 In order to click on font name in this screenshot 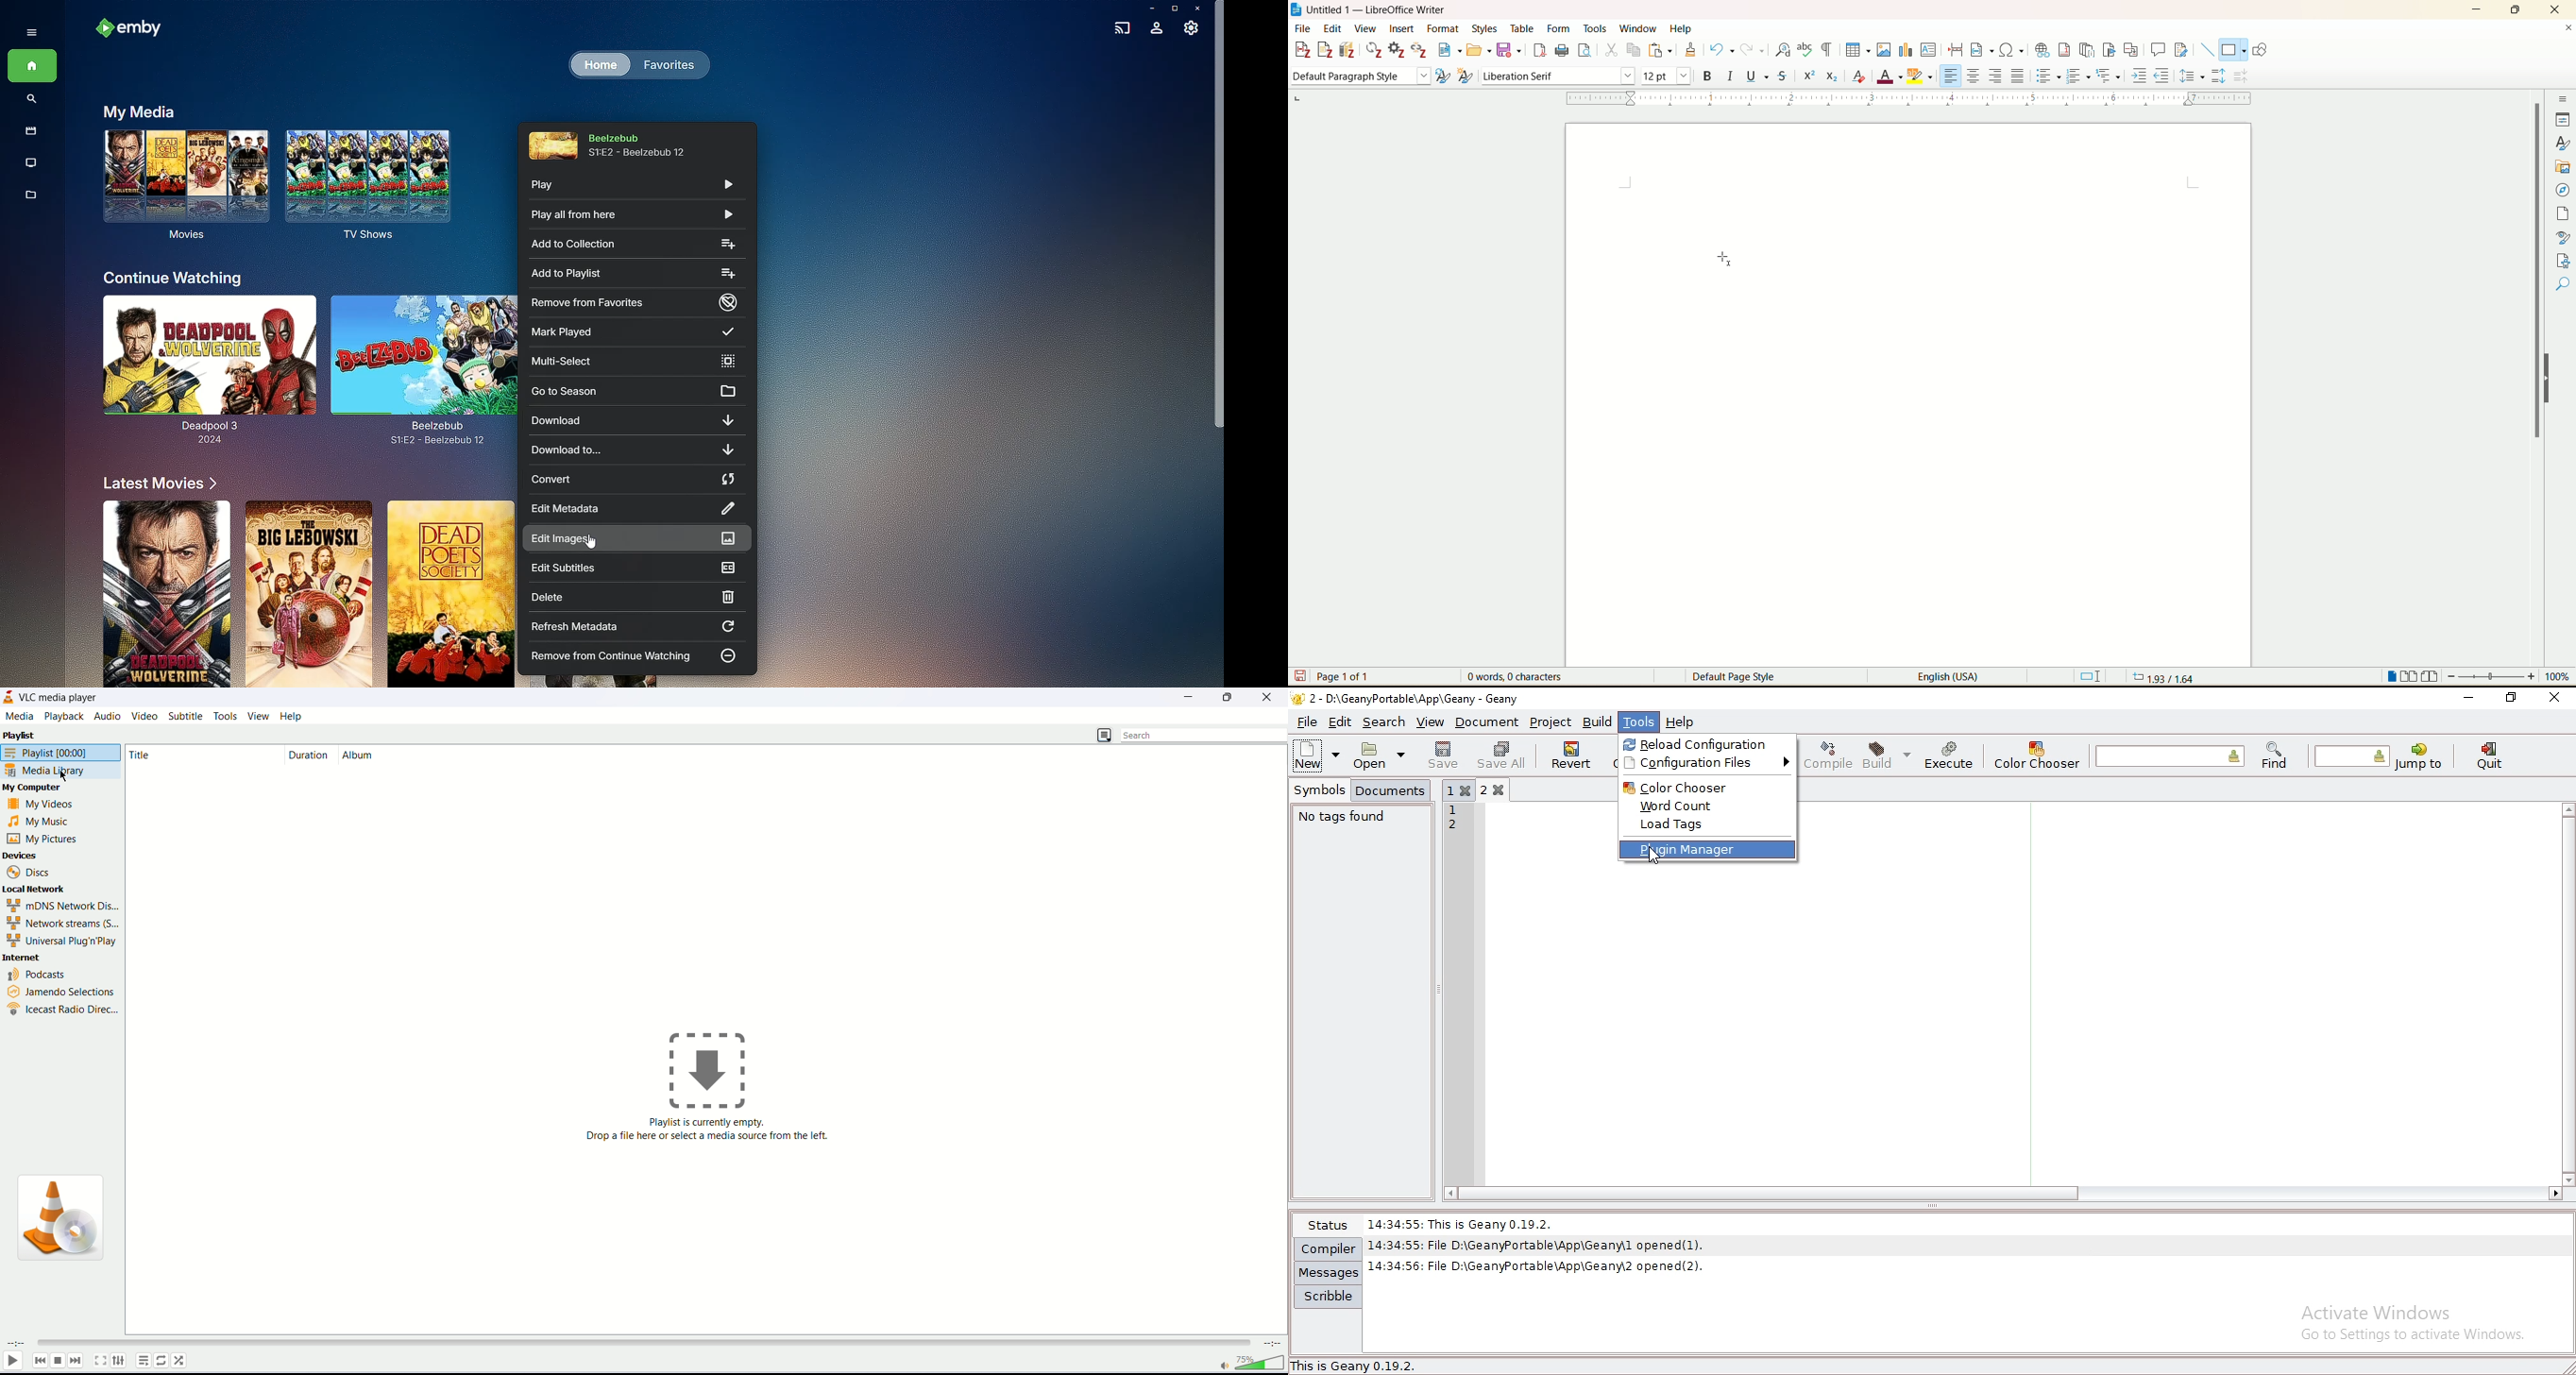, I will do `click(1556, 76)`.